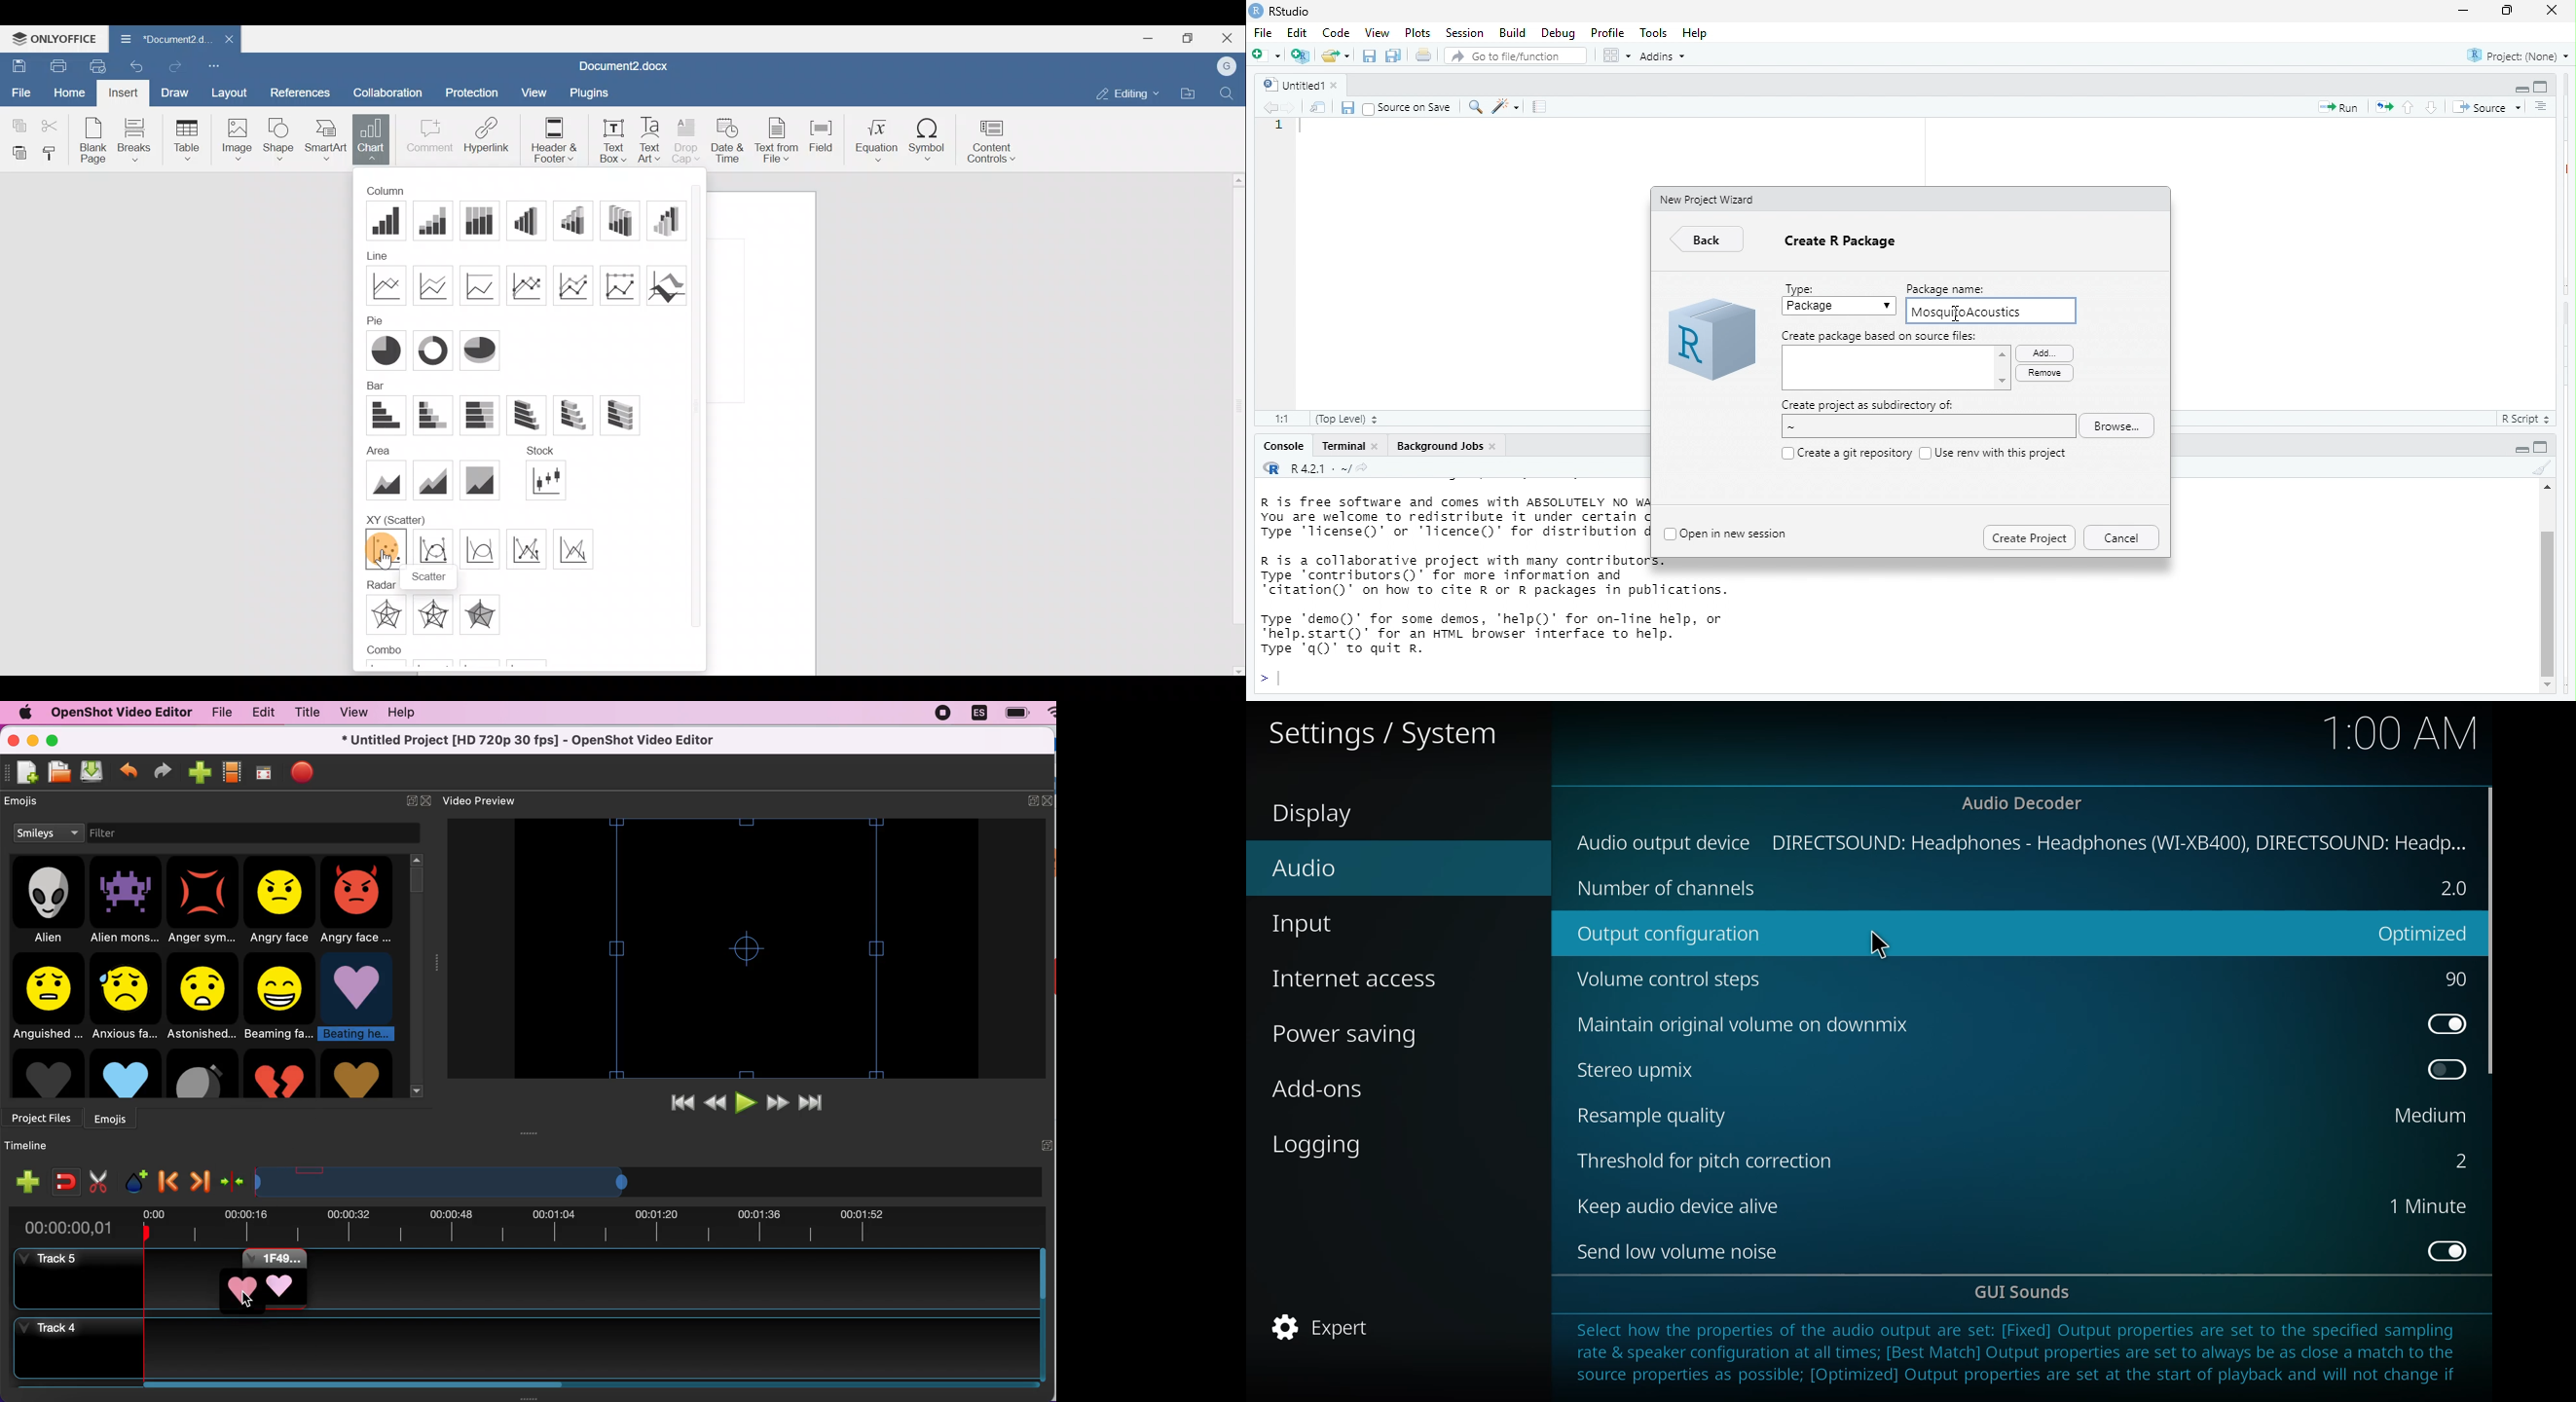 This screenshot has width=2576, height=1428. I want to click on create a project, so click(1300, 54).